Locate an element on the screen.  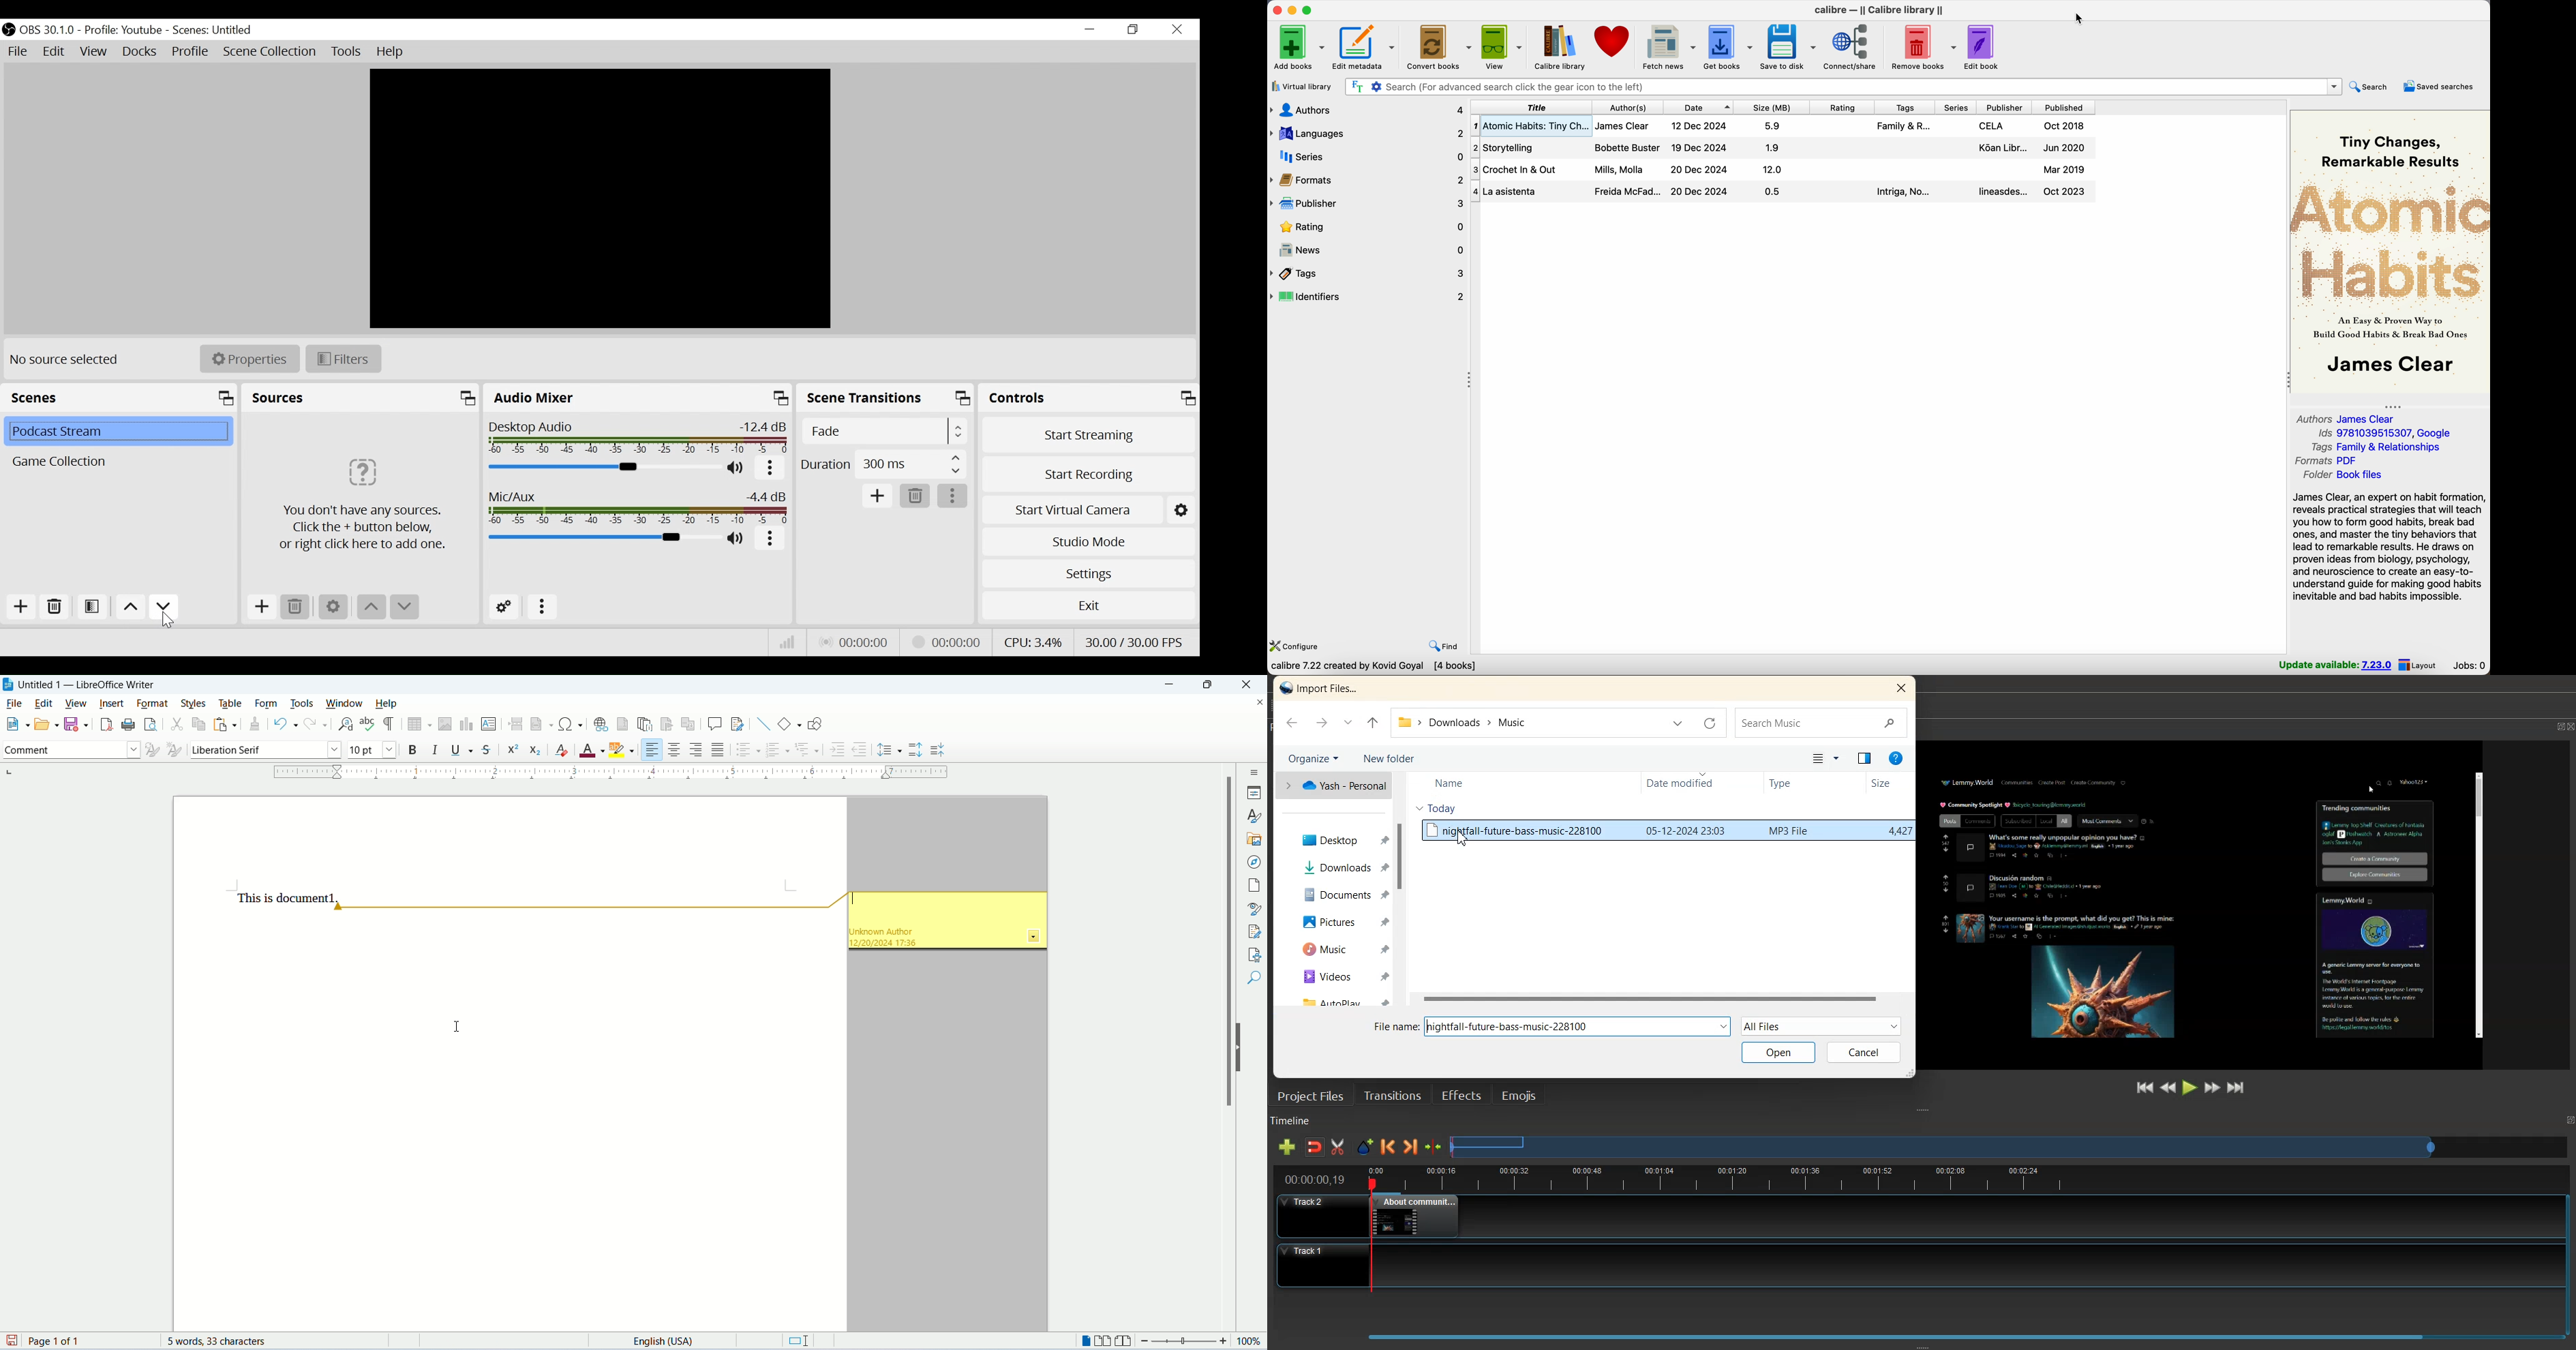
OBS Desktop Icon is located at coordinates (8, 29).